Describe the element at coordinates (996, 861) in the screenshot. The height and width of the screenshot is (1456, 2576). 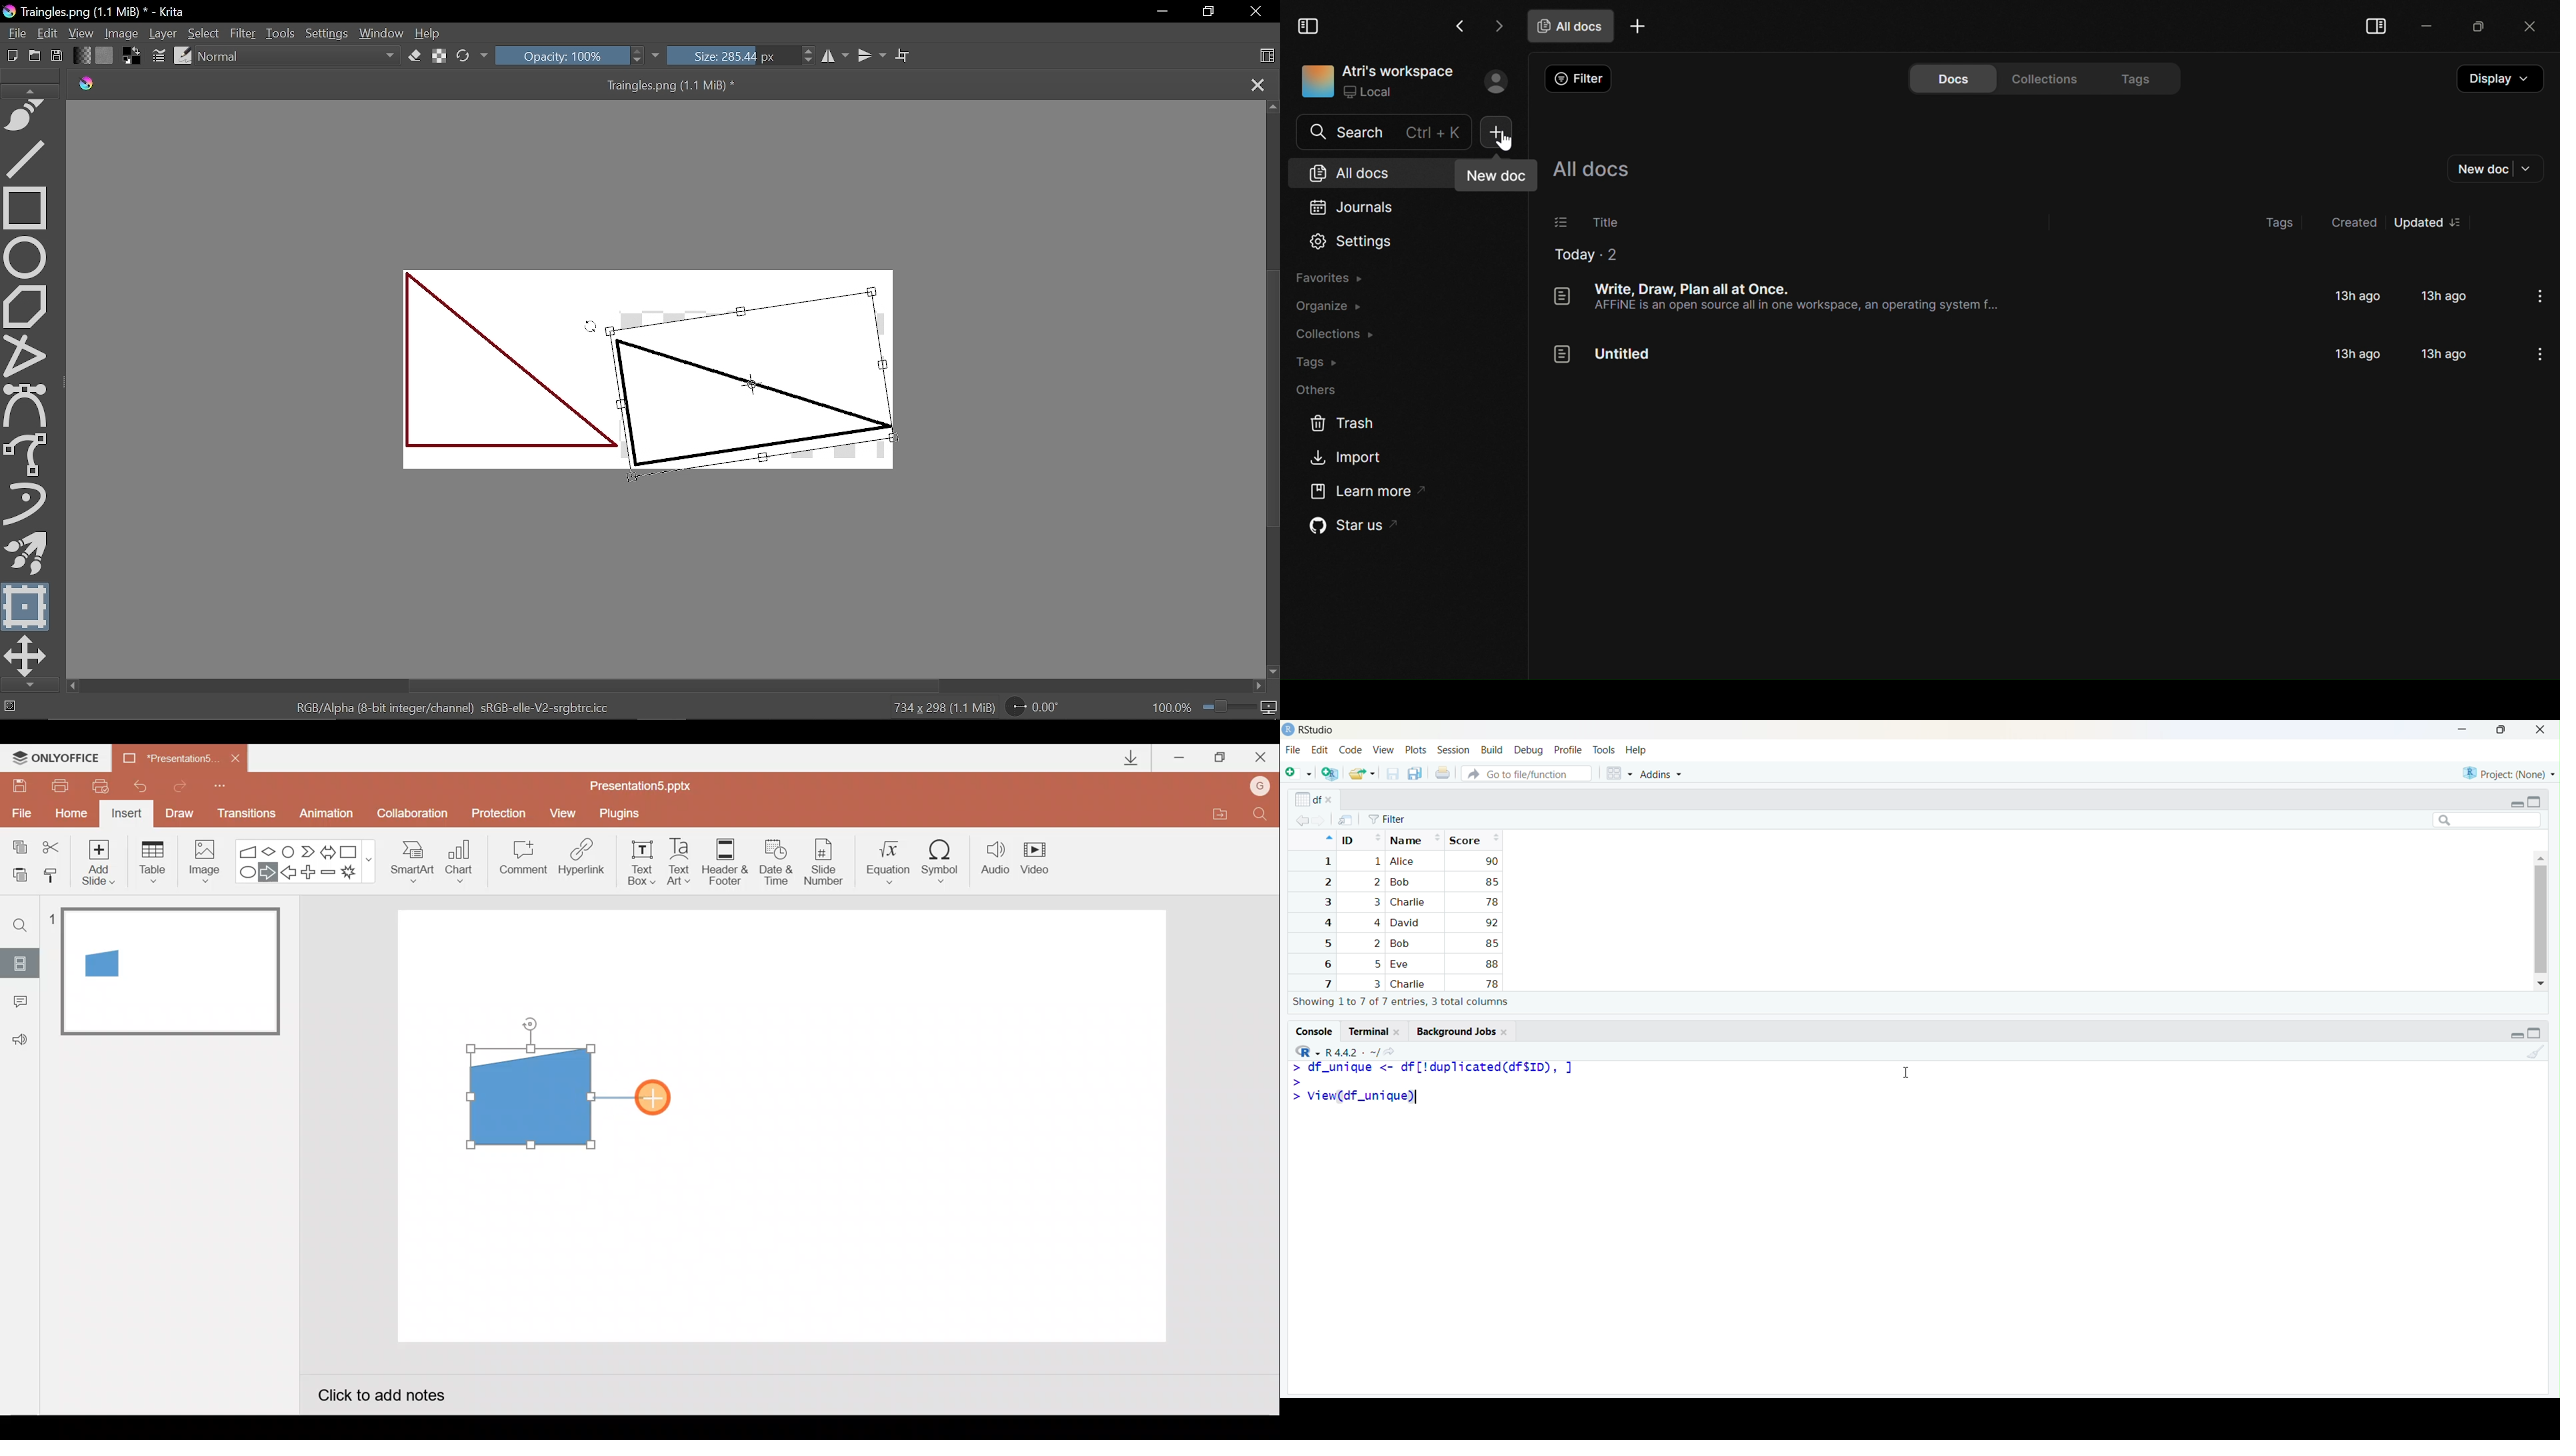
I see `Audio` at that location.